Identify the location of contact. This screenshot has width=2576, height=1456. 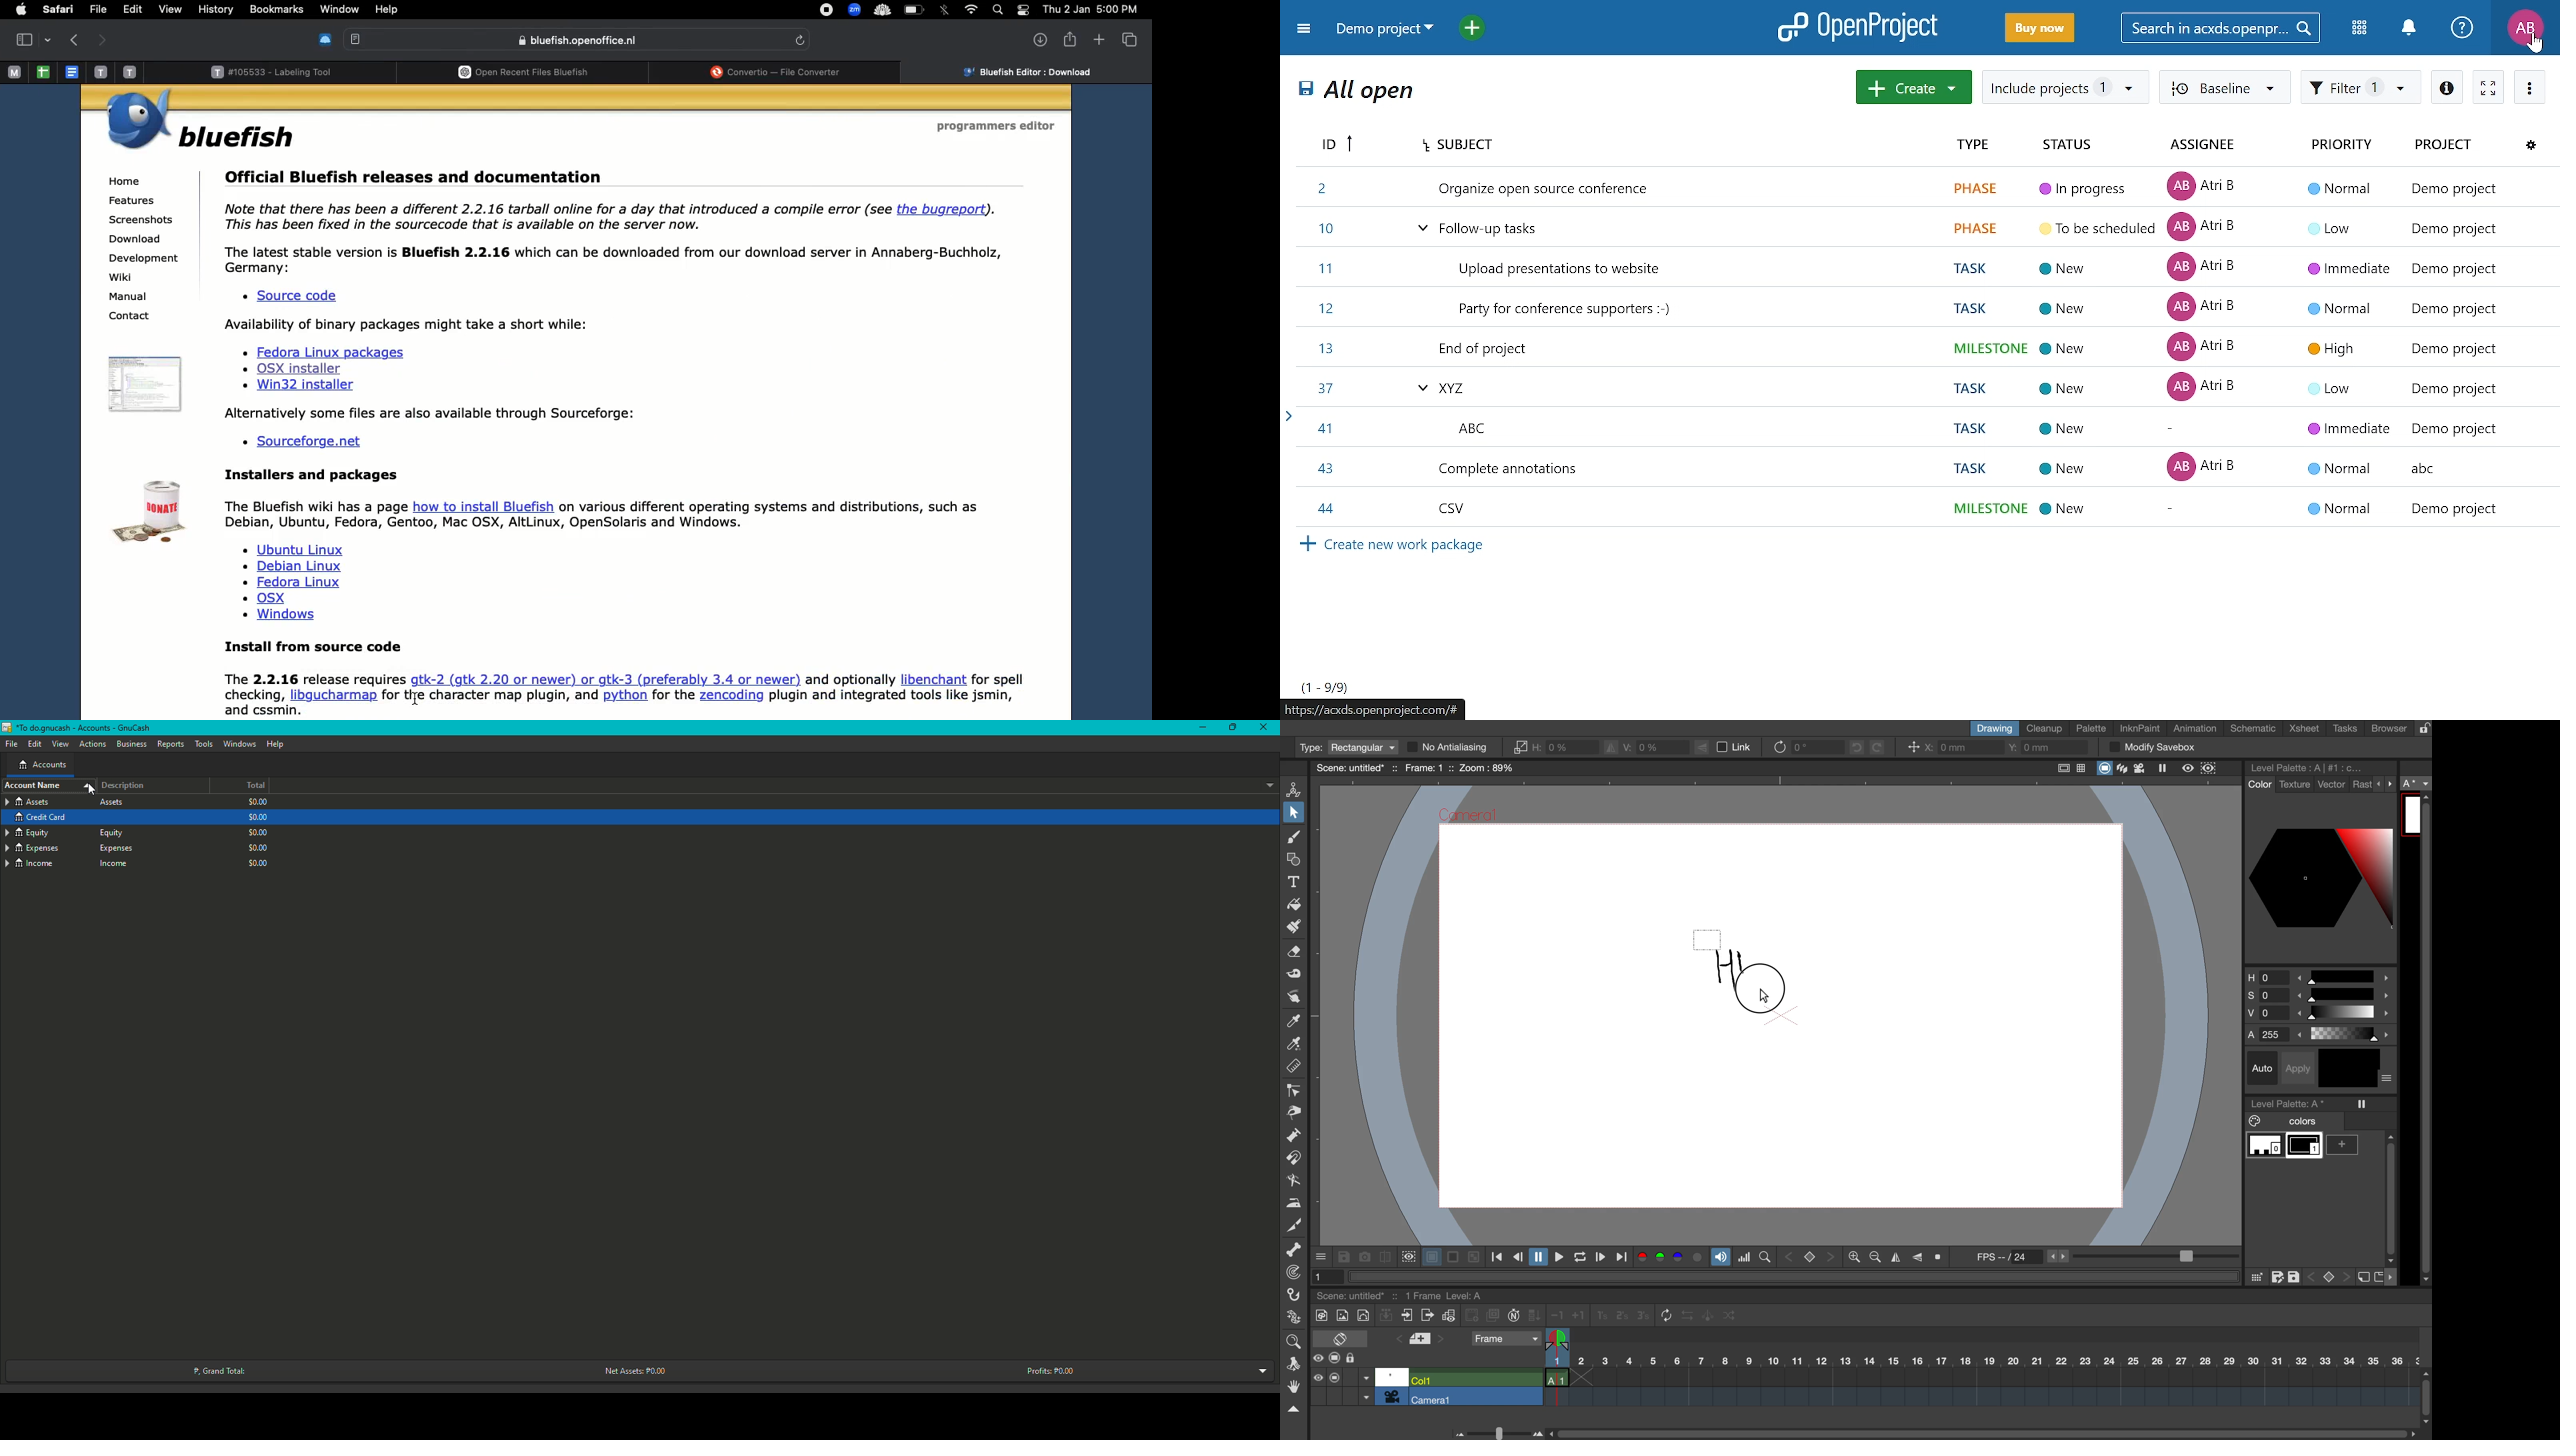
(128, 317).